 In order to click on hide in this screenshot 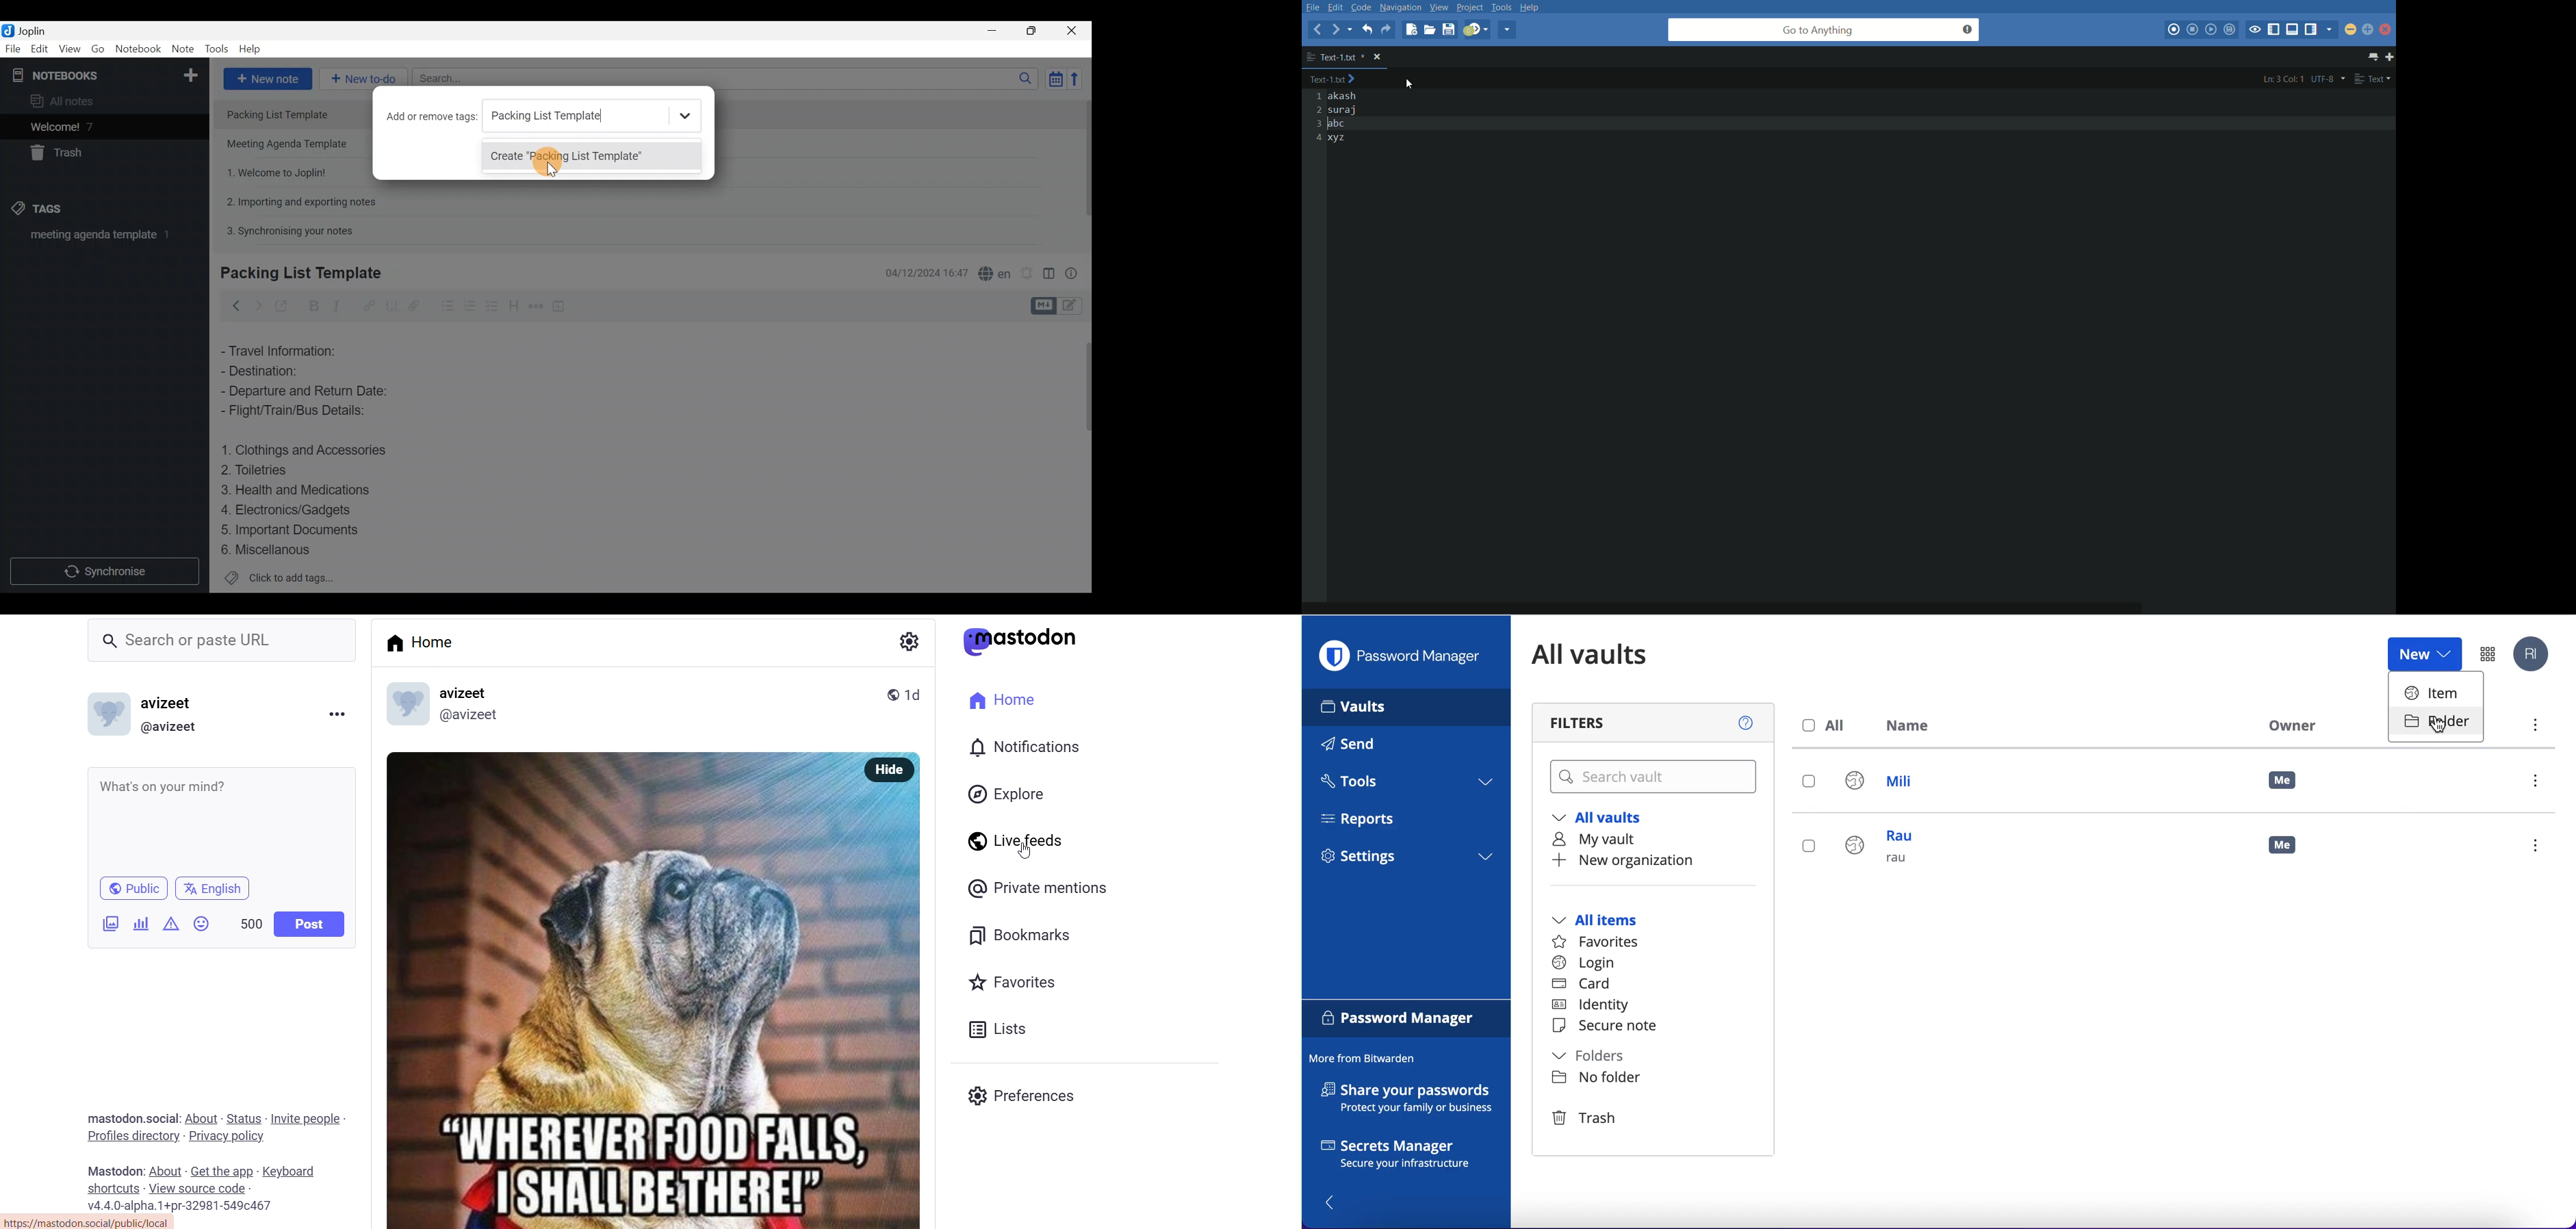, I will do `click(889, 767)`.